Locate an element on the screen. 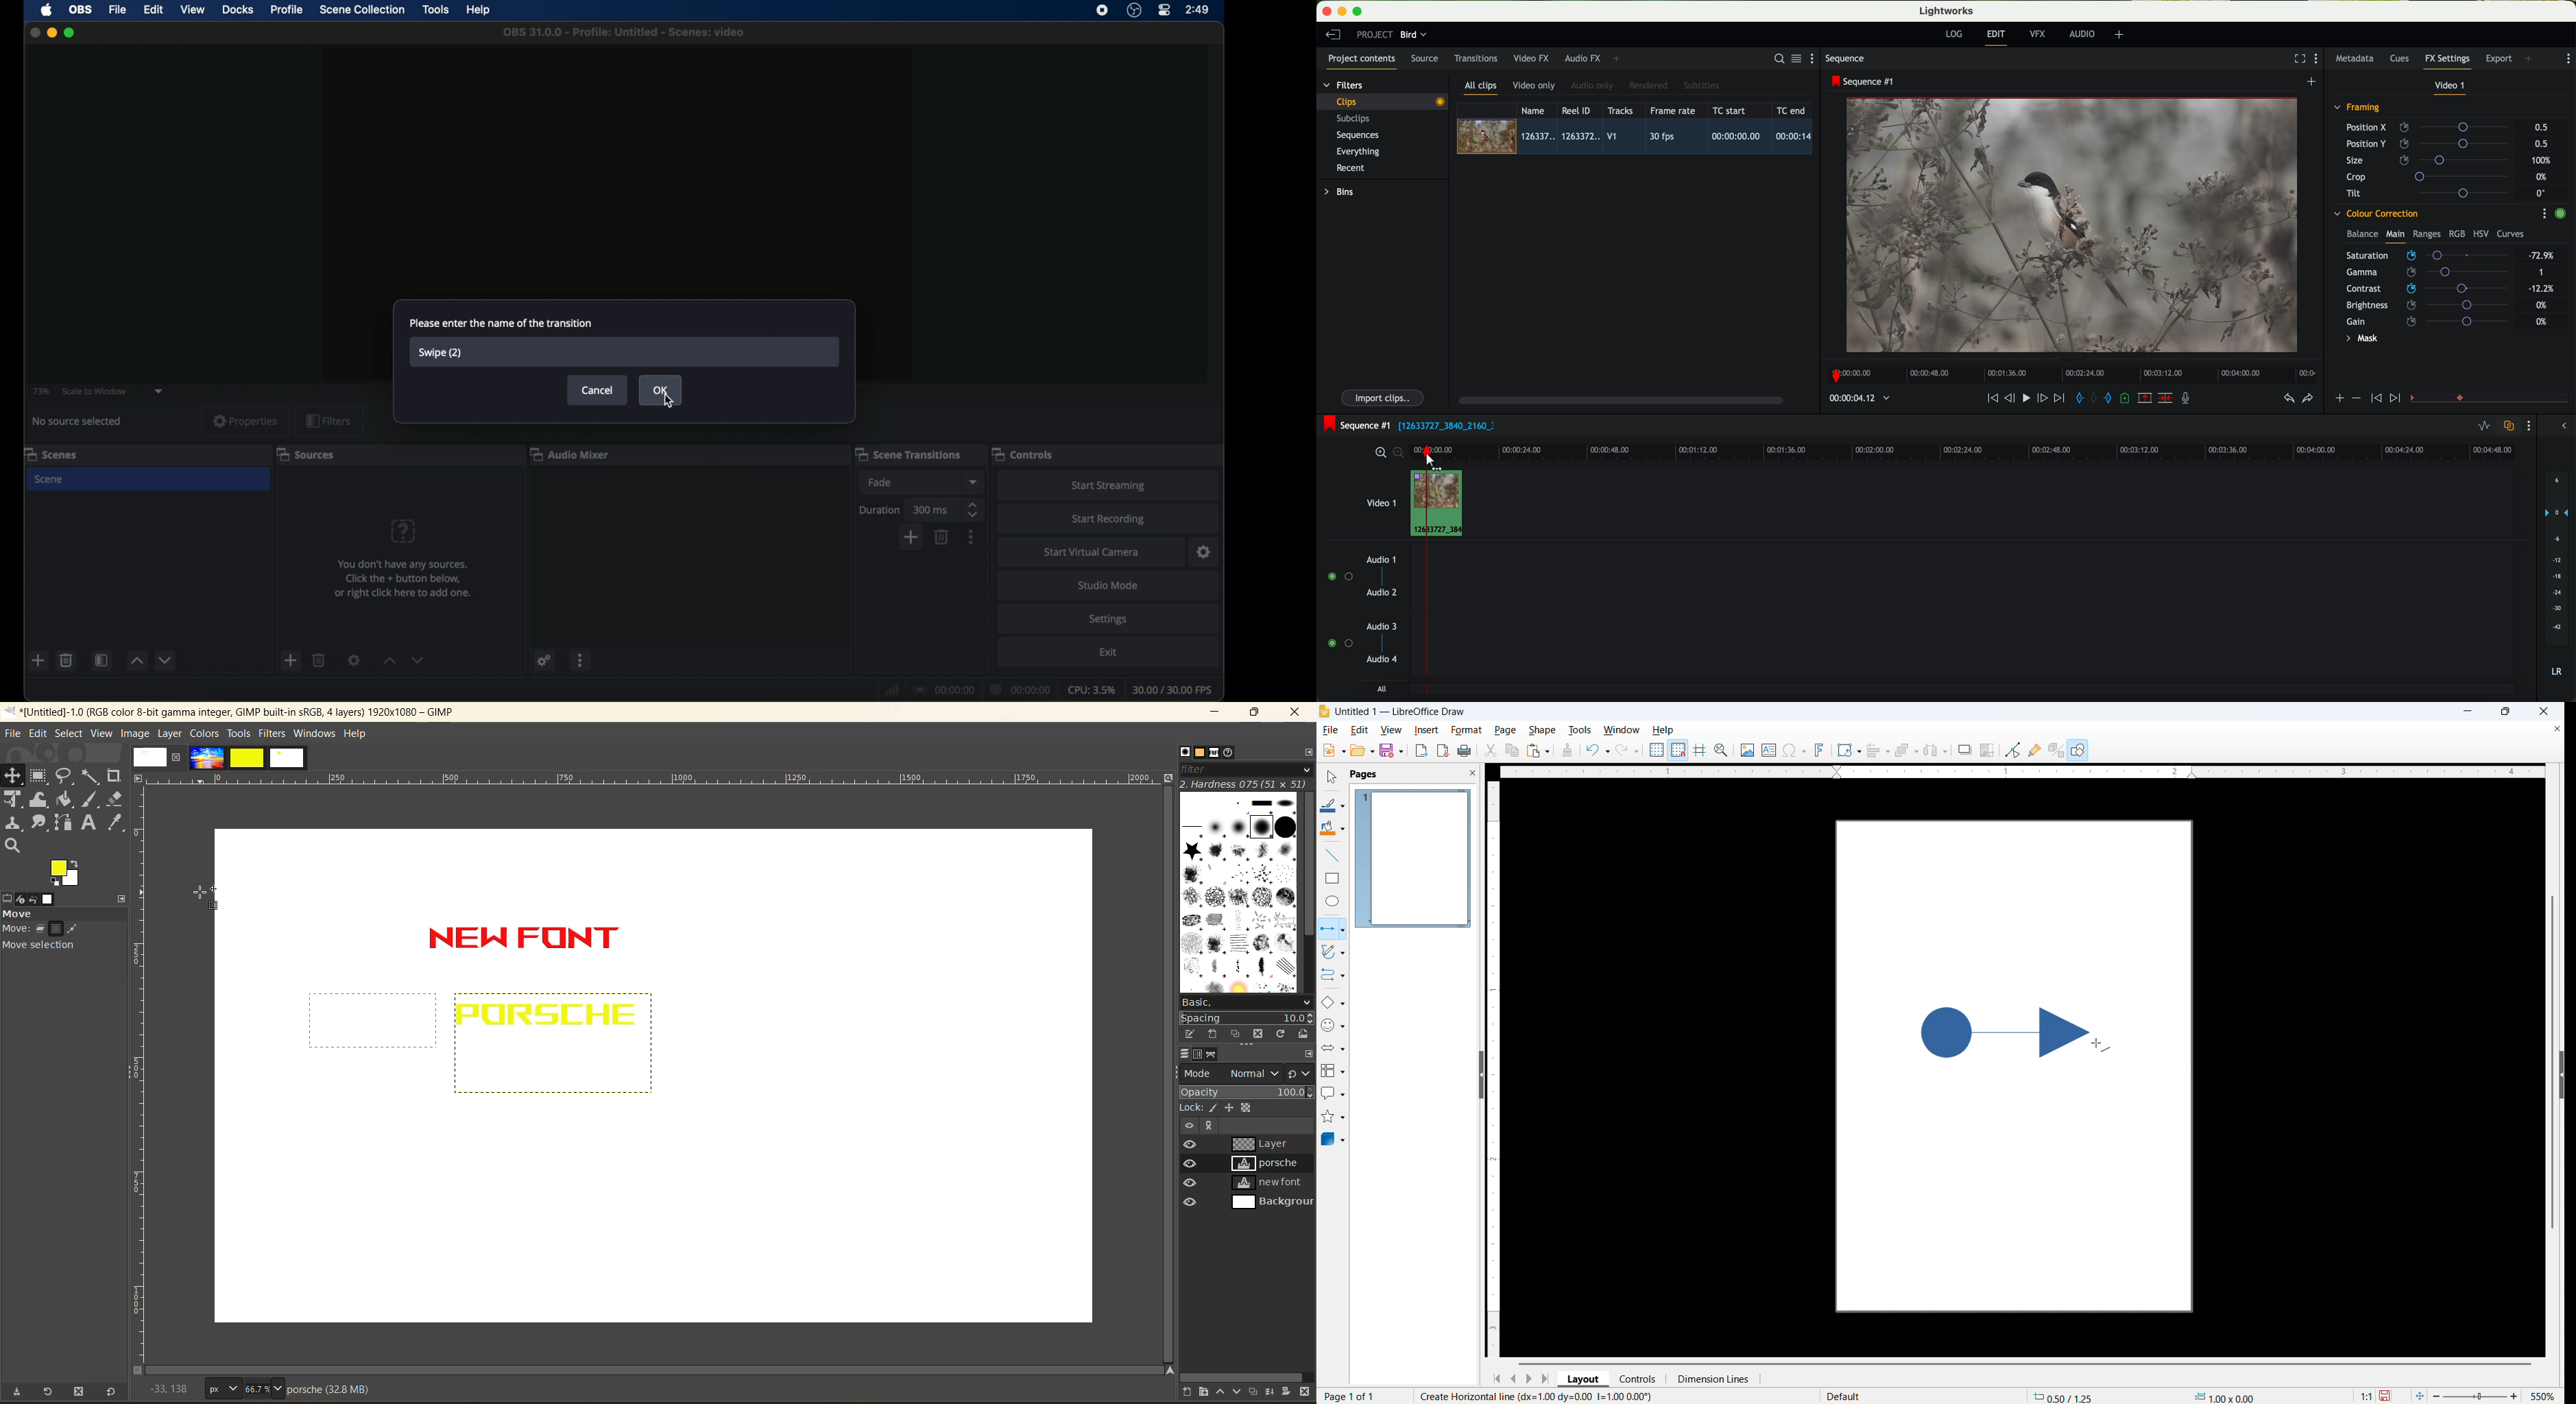 The height and width of the screenshot is (1428, 2576). increment is located at coordinates (137, 661).